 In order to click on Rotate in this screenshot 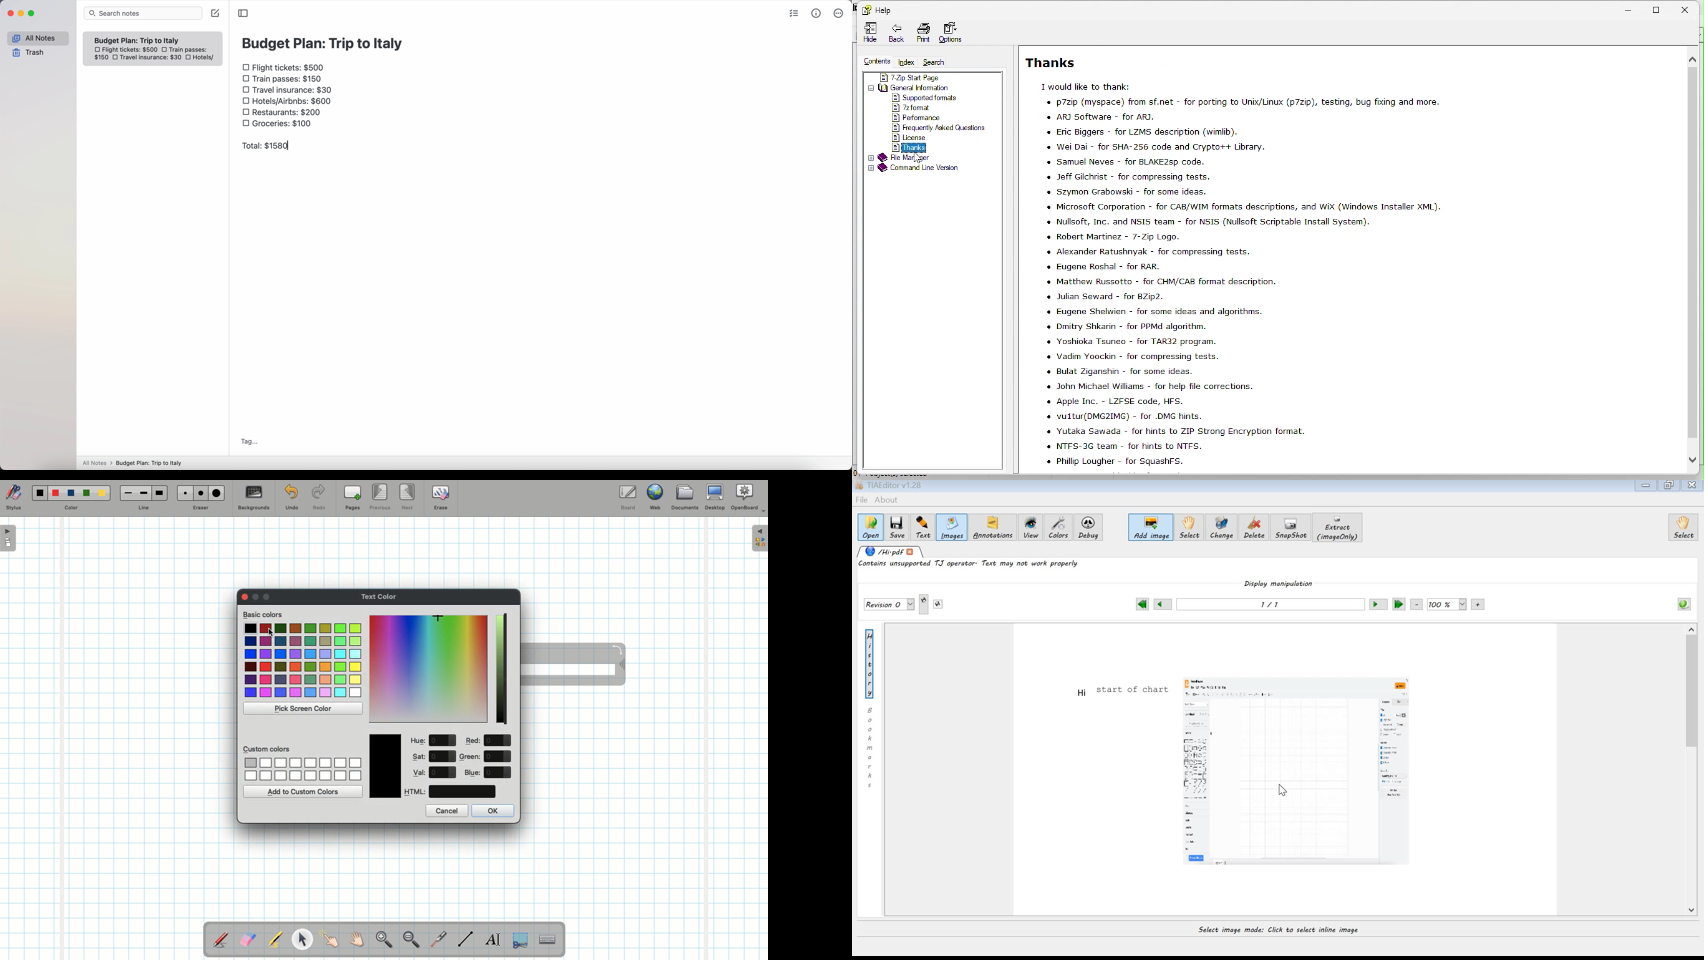, I will do `click(617, 649)`.